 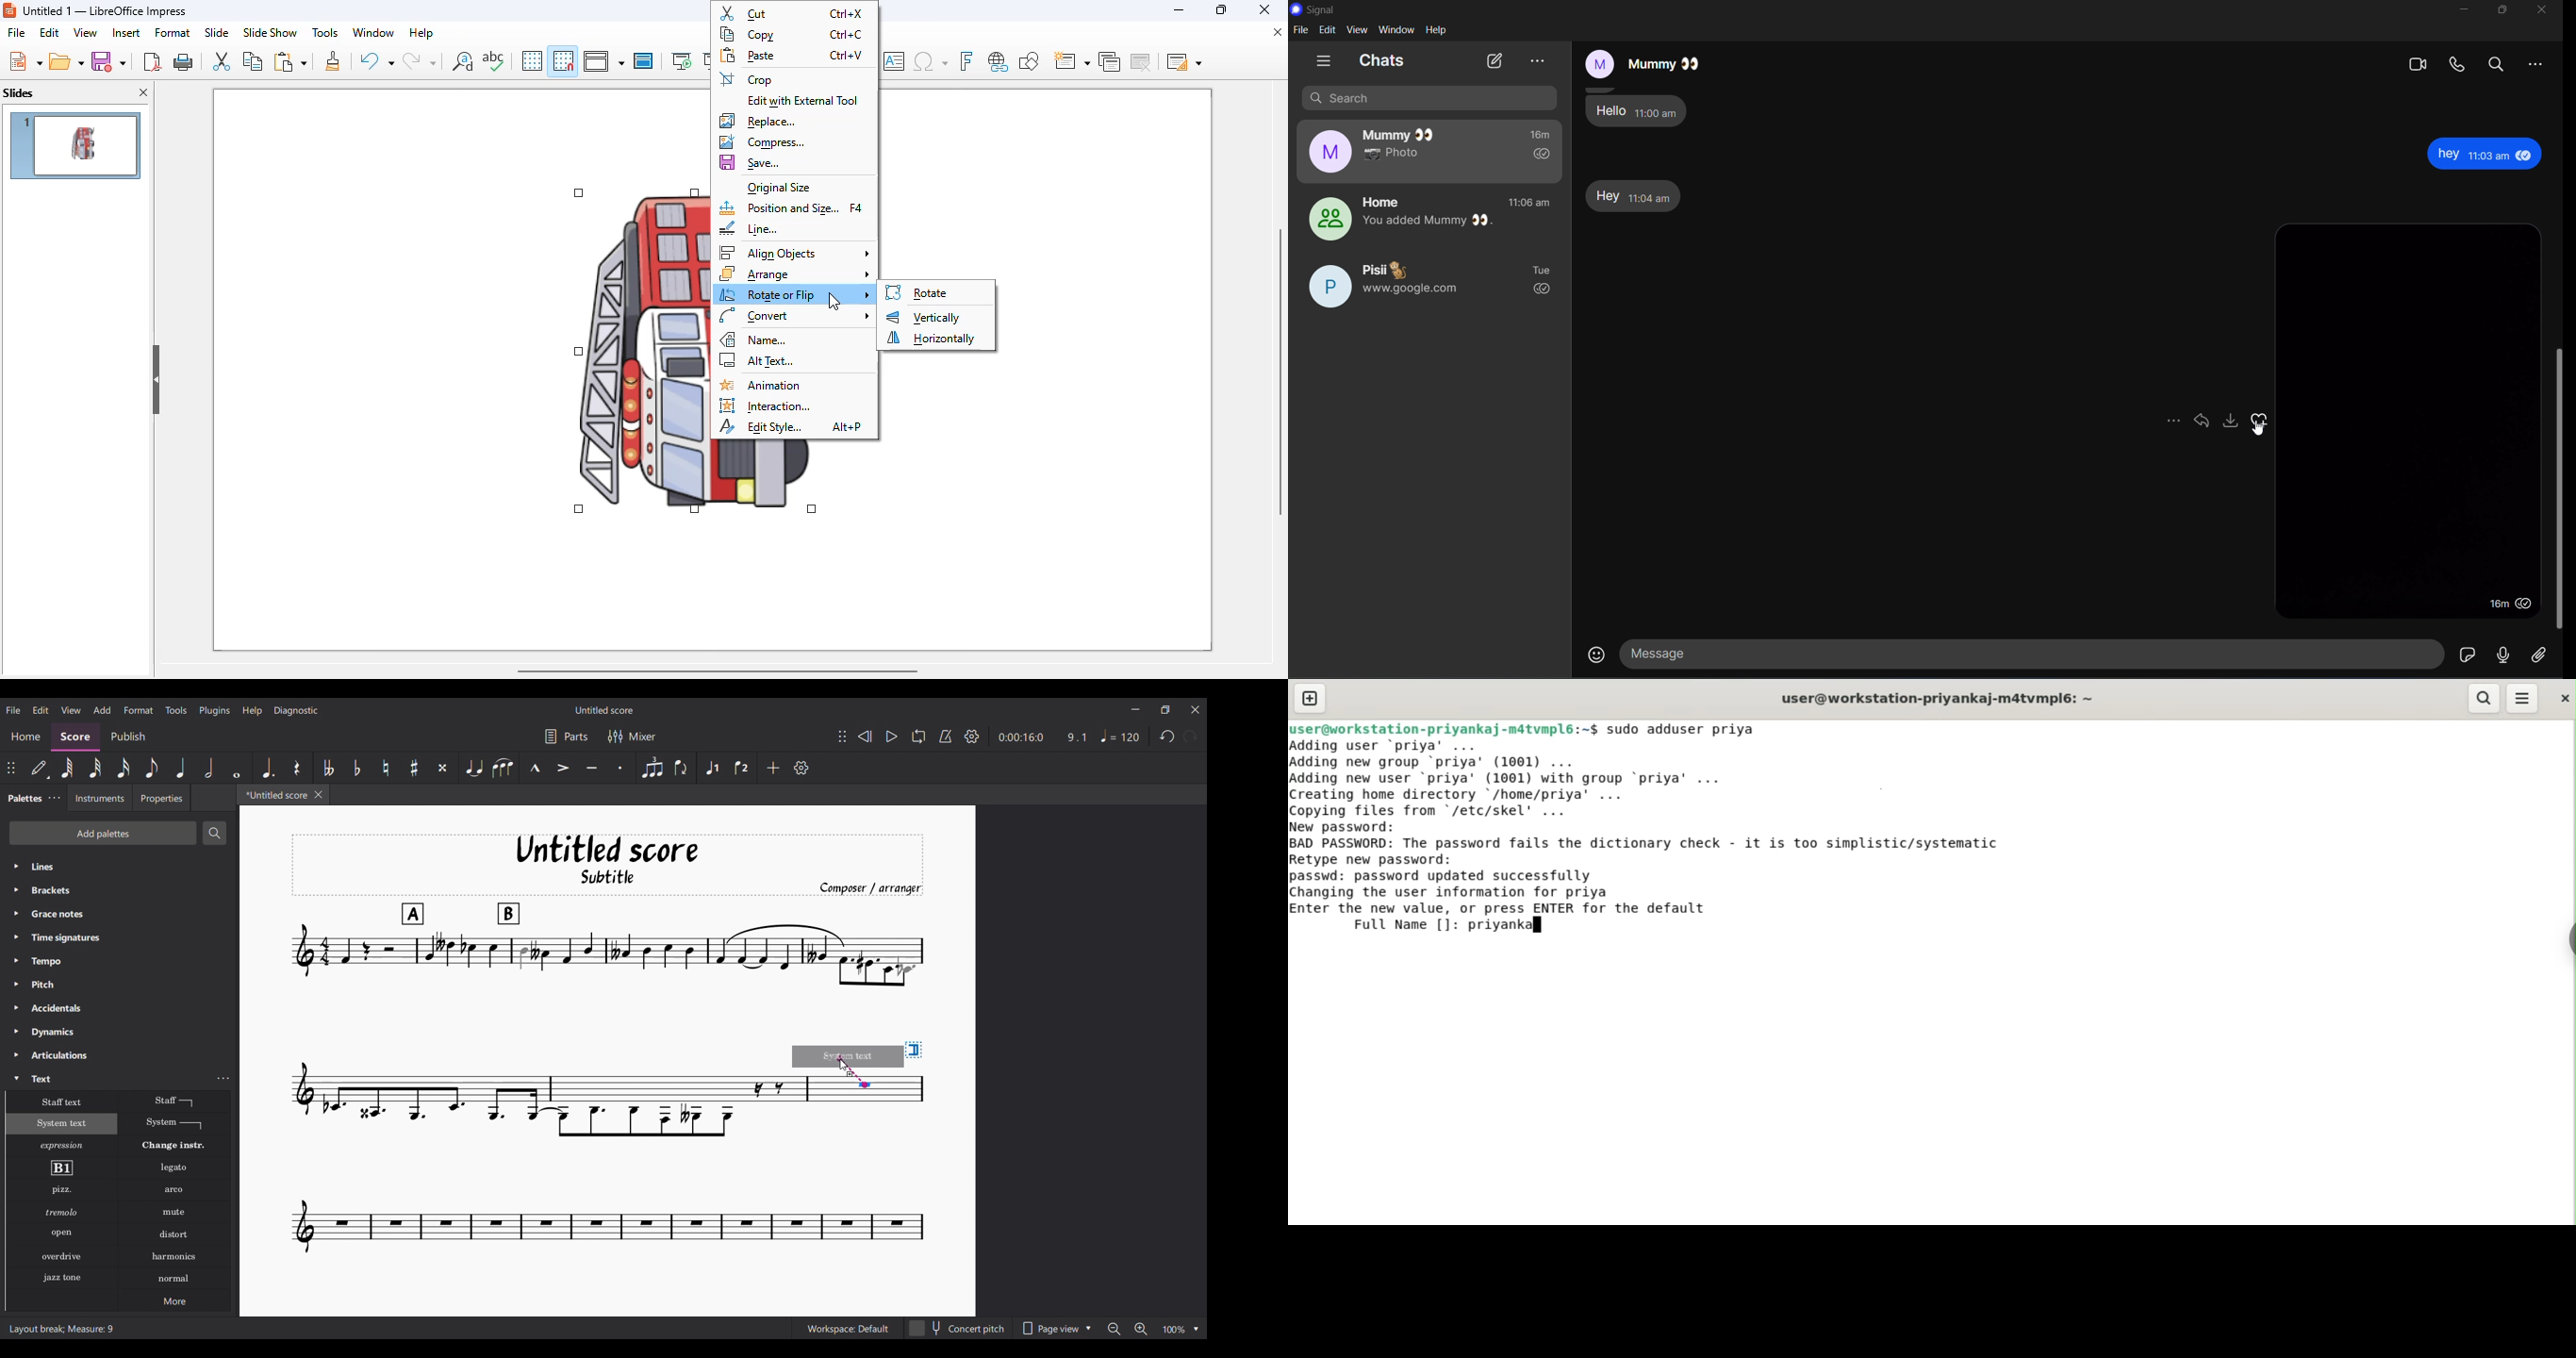 I want to click on Search, so click(x=213, y=833).